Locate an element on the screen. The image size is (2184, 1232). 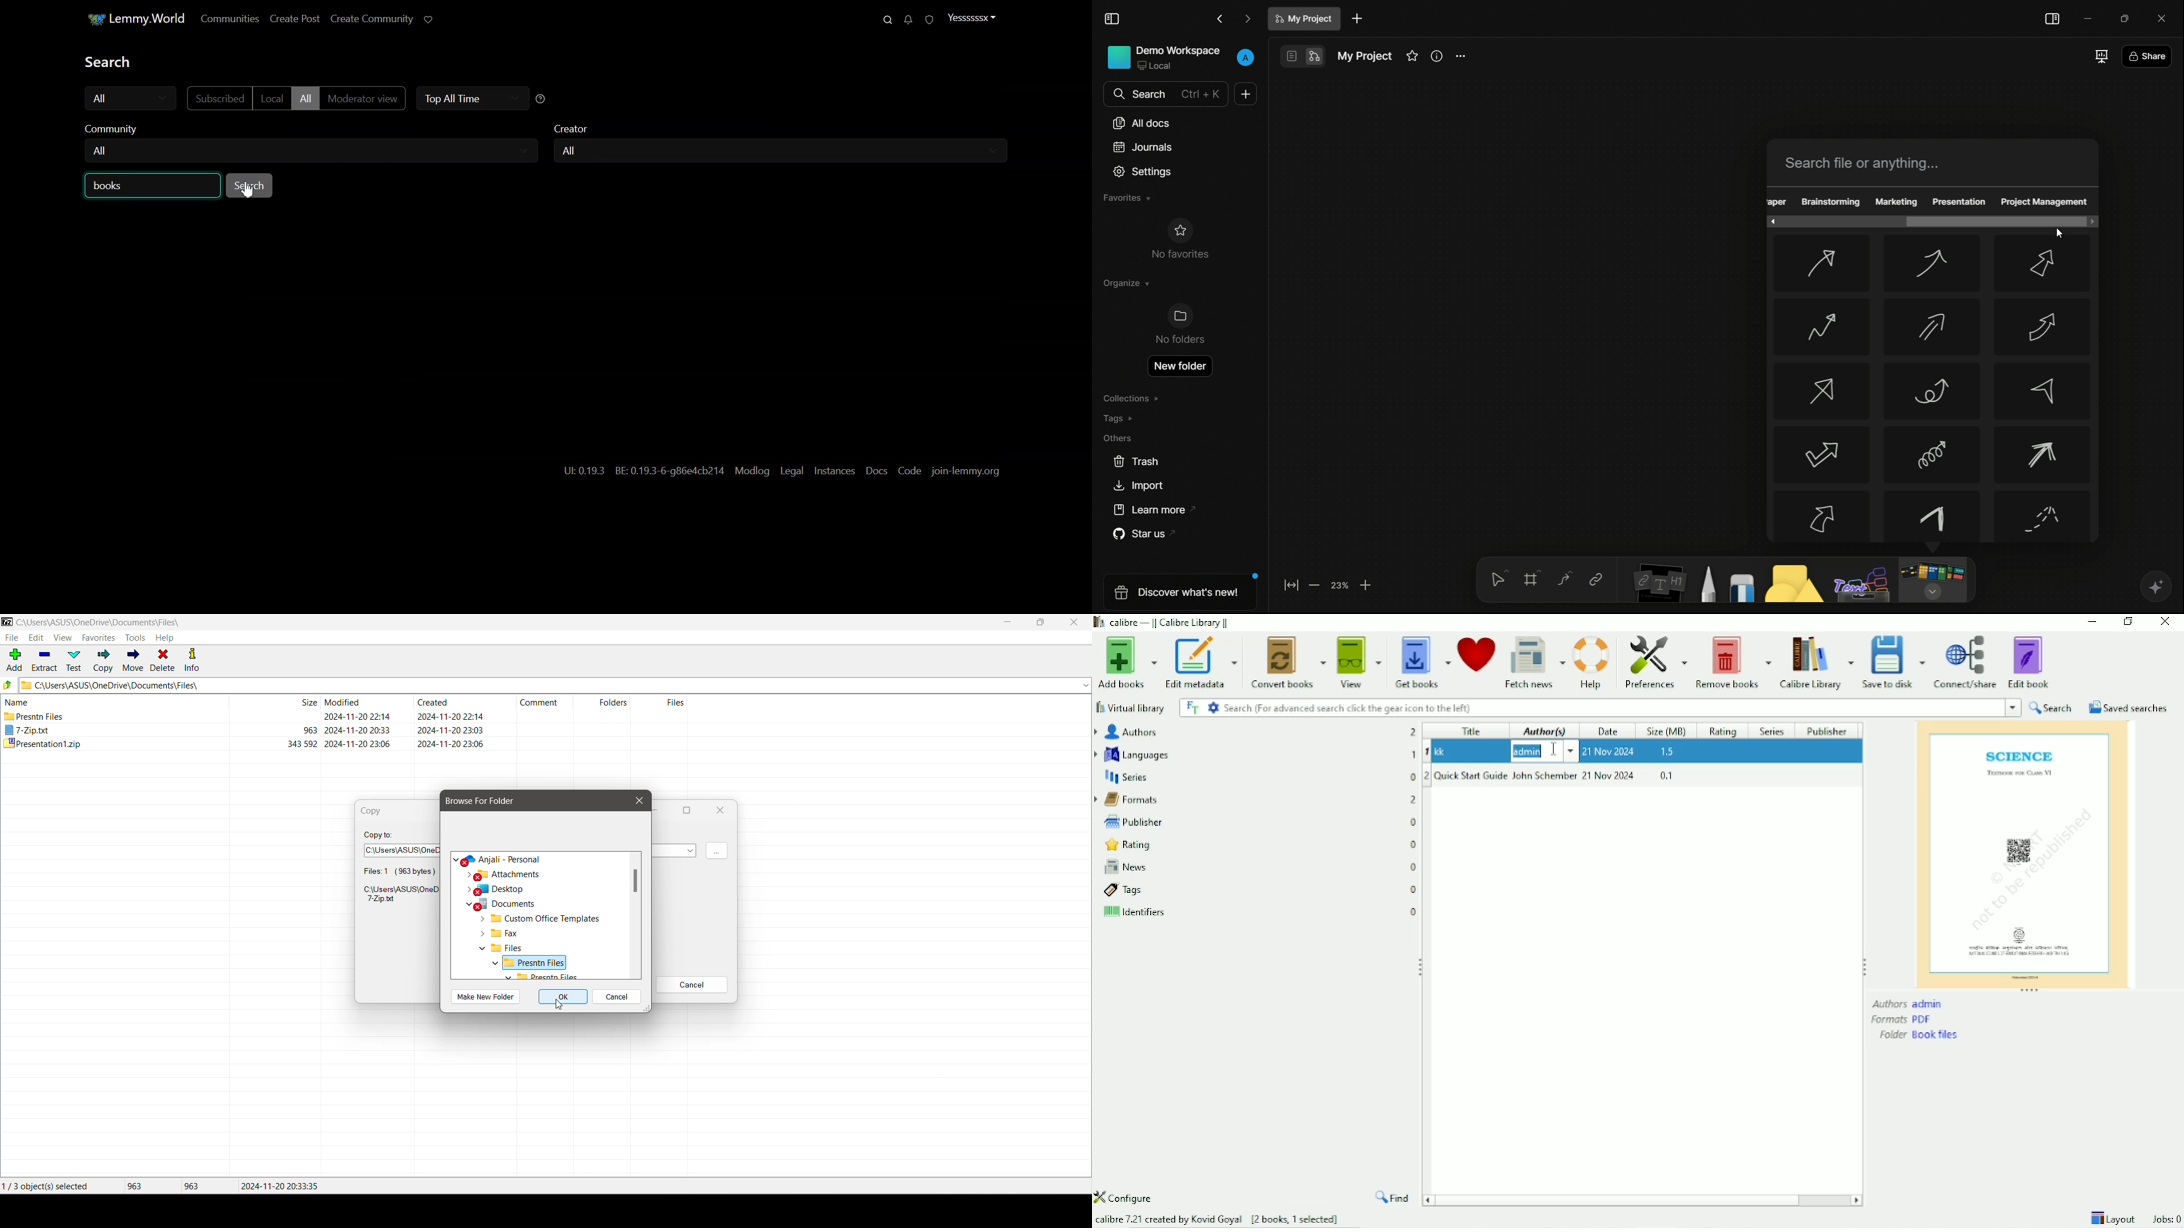
File selection is located at coordinates (396, 870).